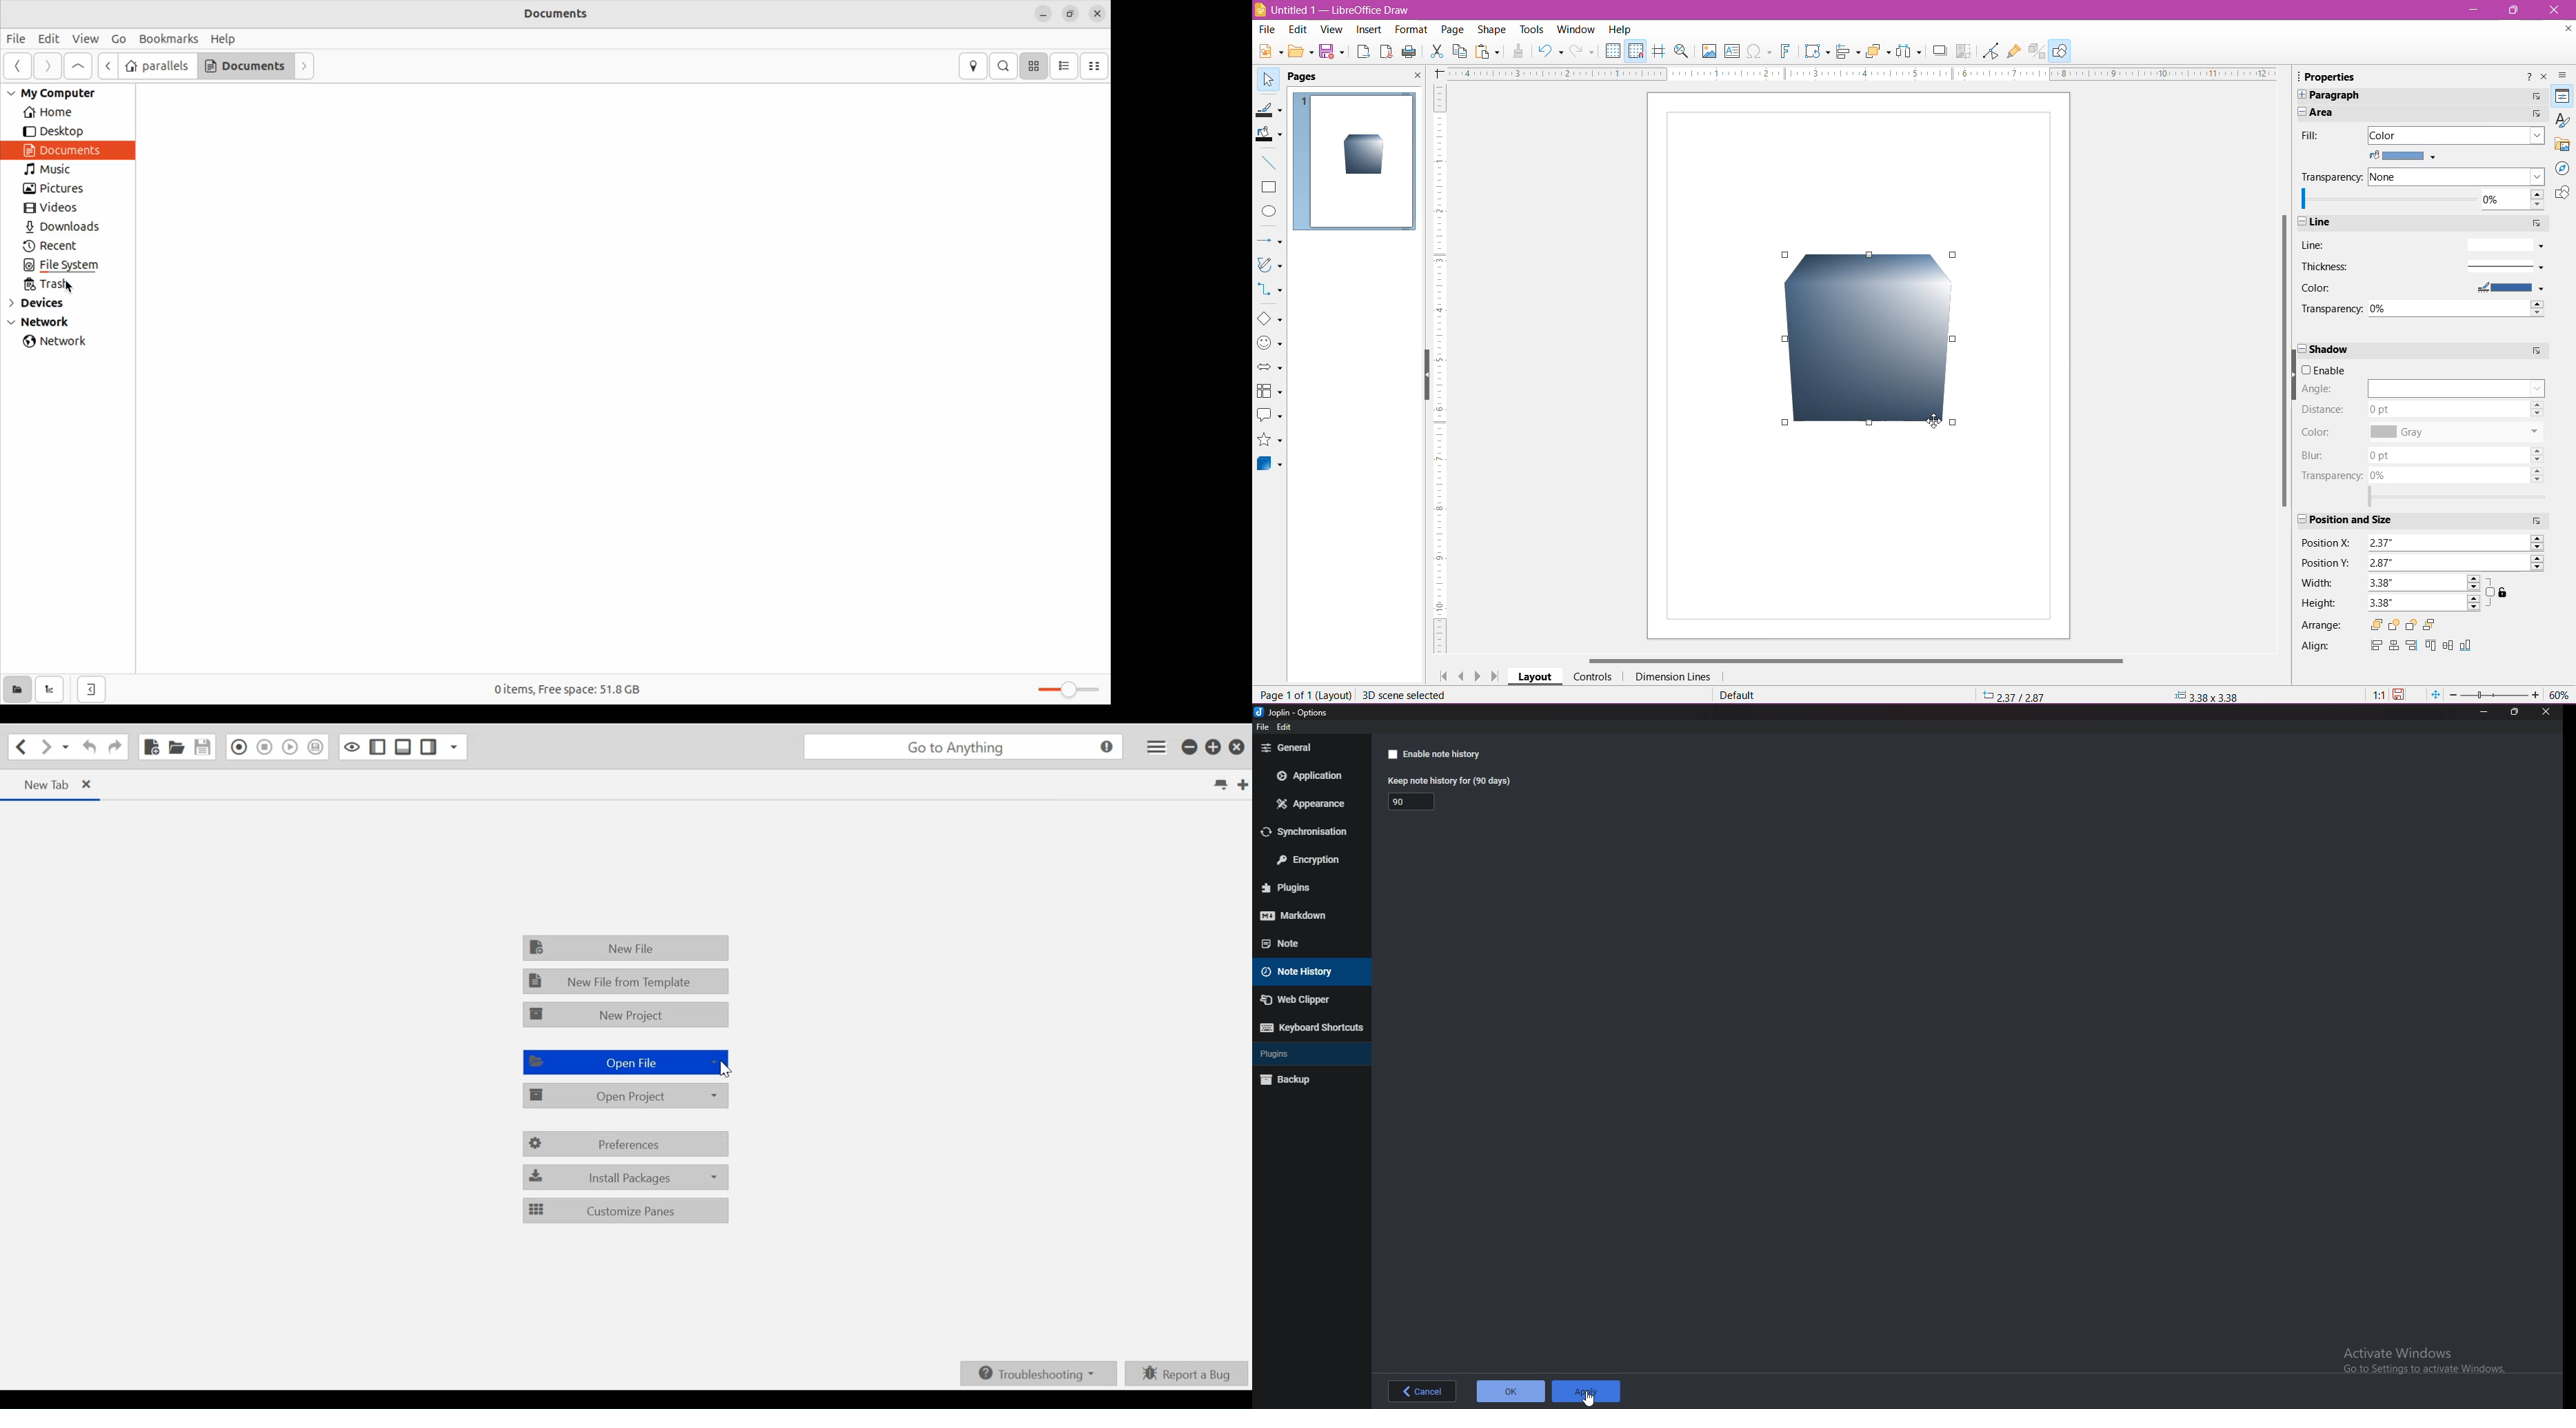 Image resolution: width=2576 pixels, height=1428 pixels. What do you see at coordinates (1334, 10) in the screenshot?
I see `Document Title - Application Name` at bounding box center [1334, 10].